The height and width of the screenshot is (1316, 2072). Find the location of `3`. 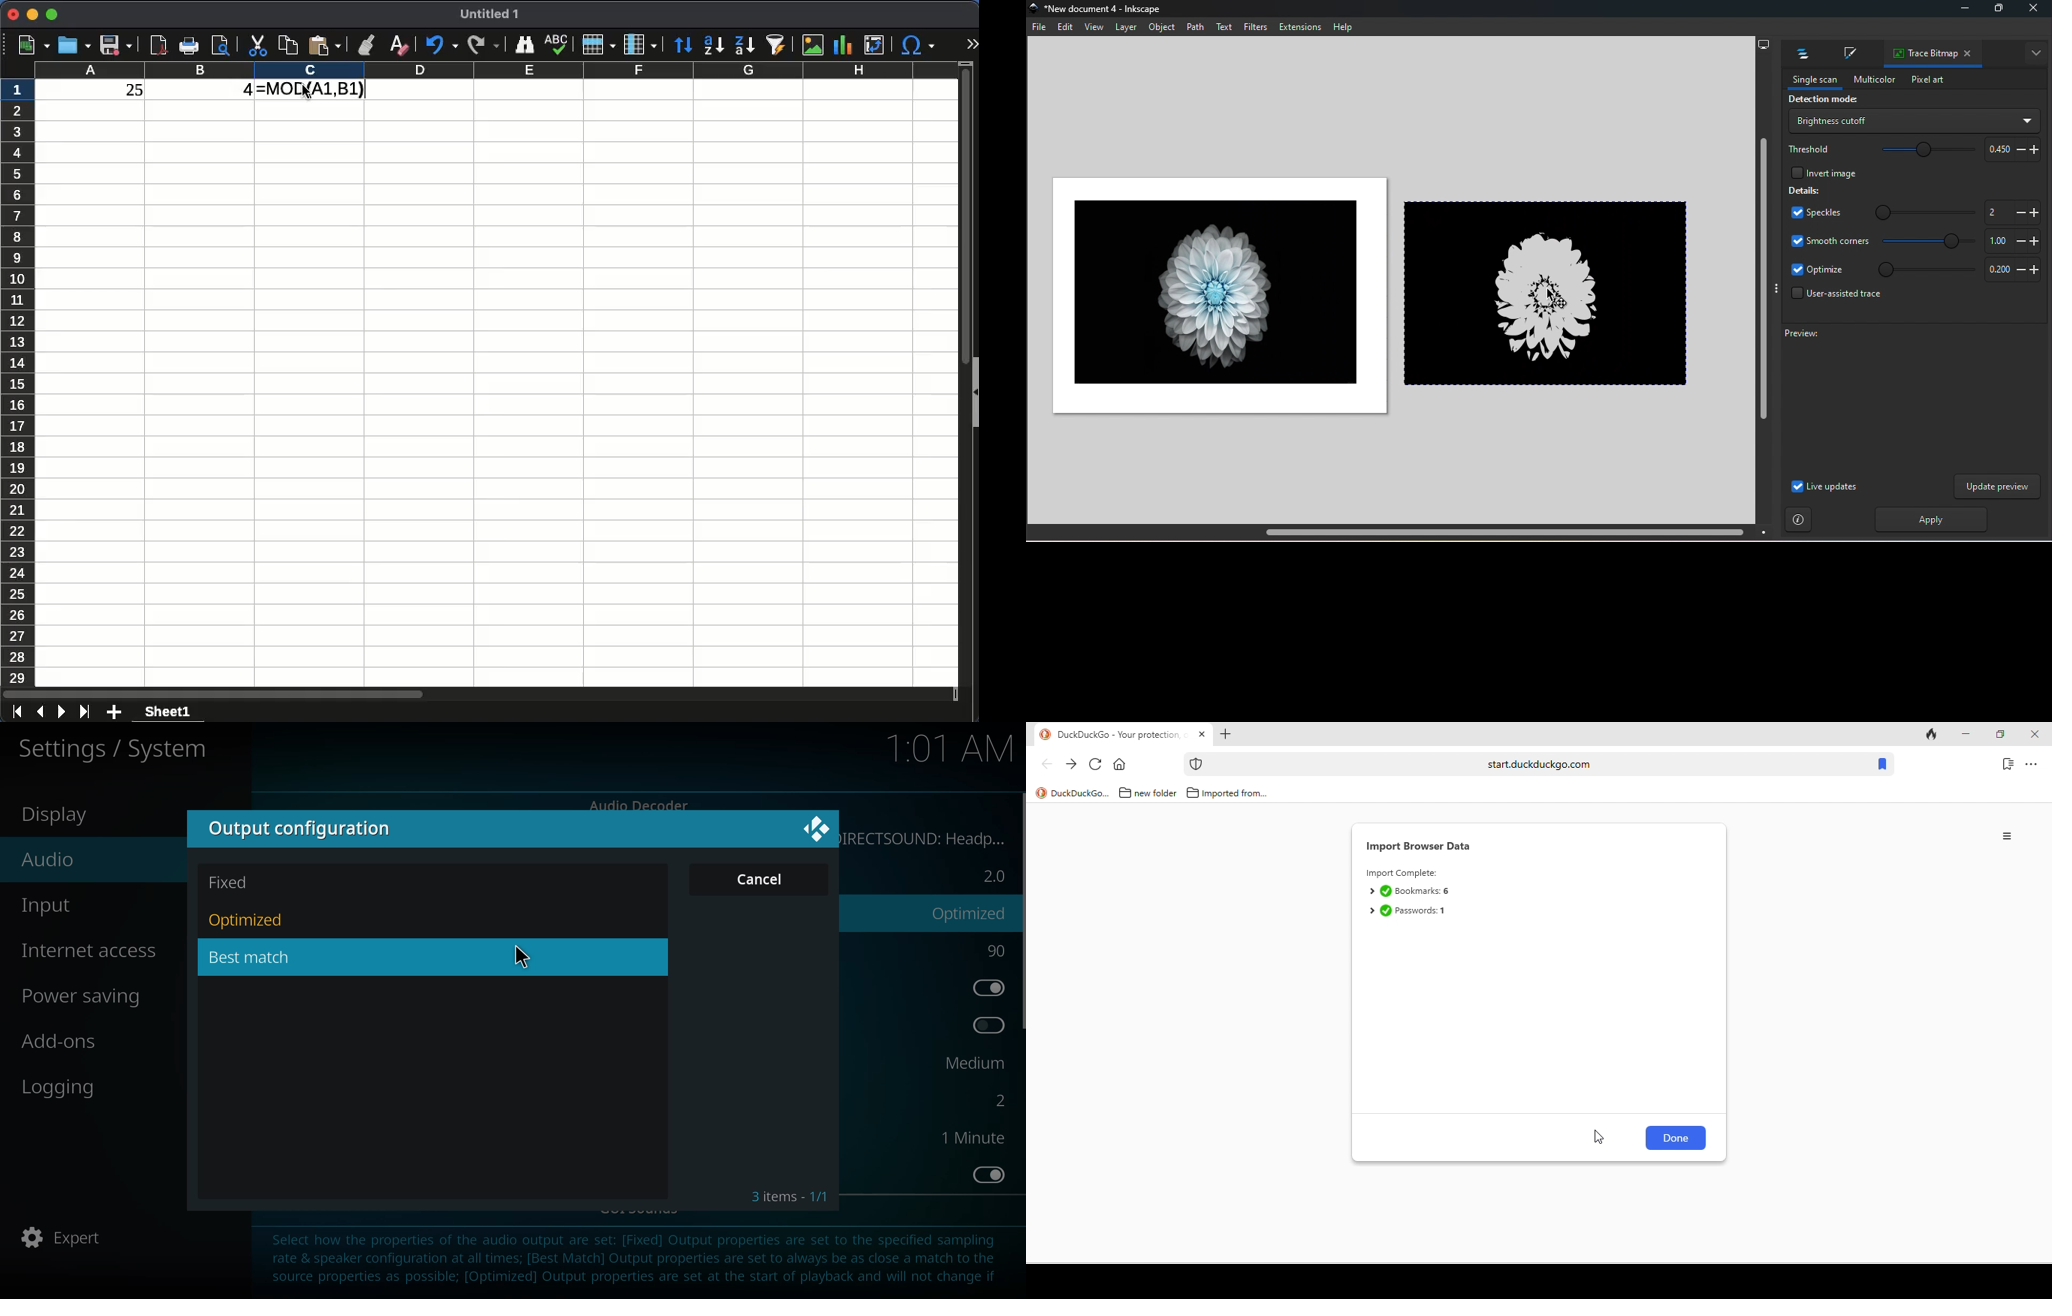

3 is located at coordinates (790, 1195).